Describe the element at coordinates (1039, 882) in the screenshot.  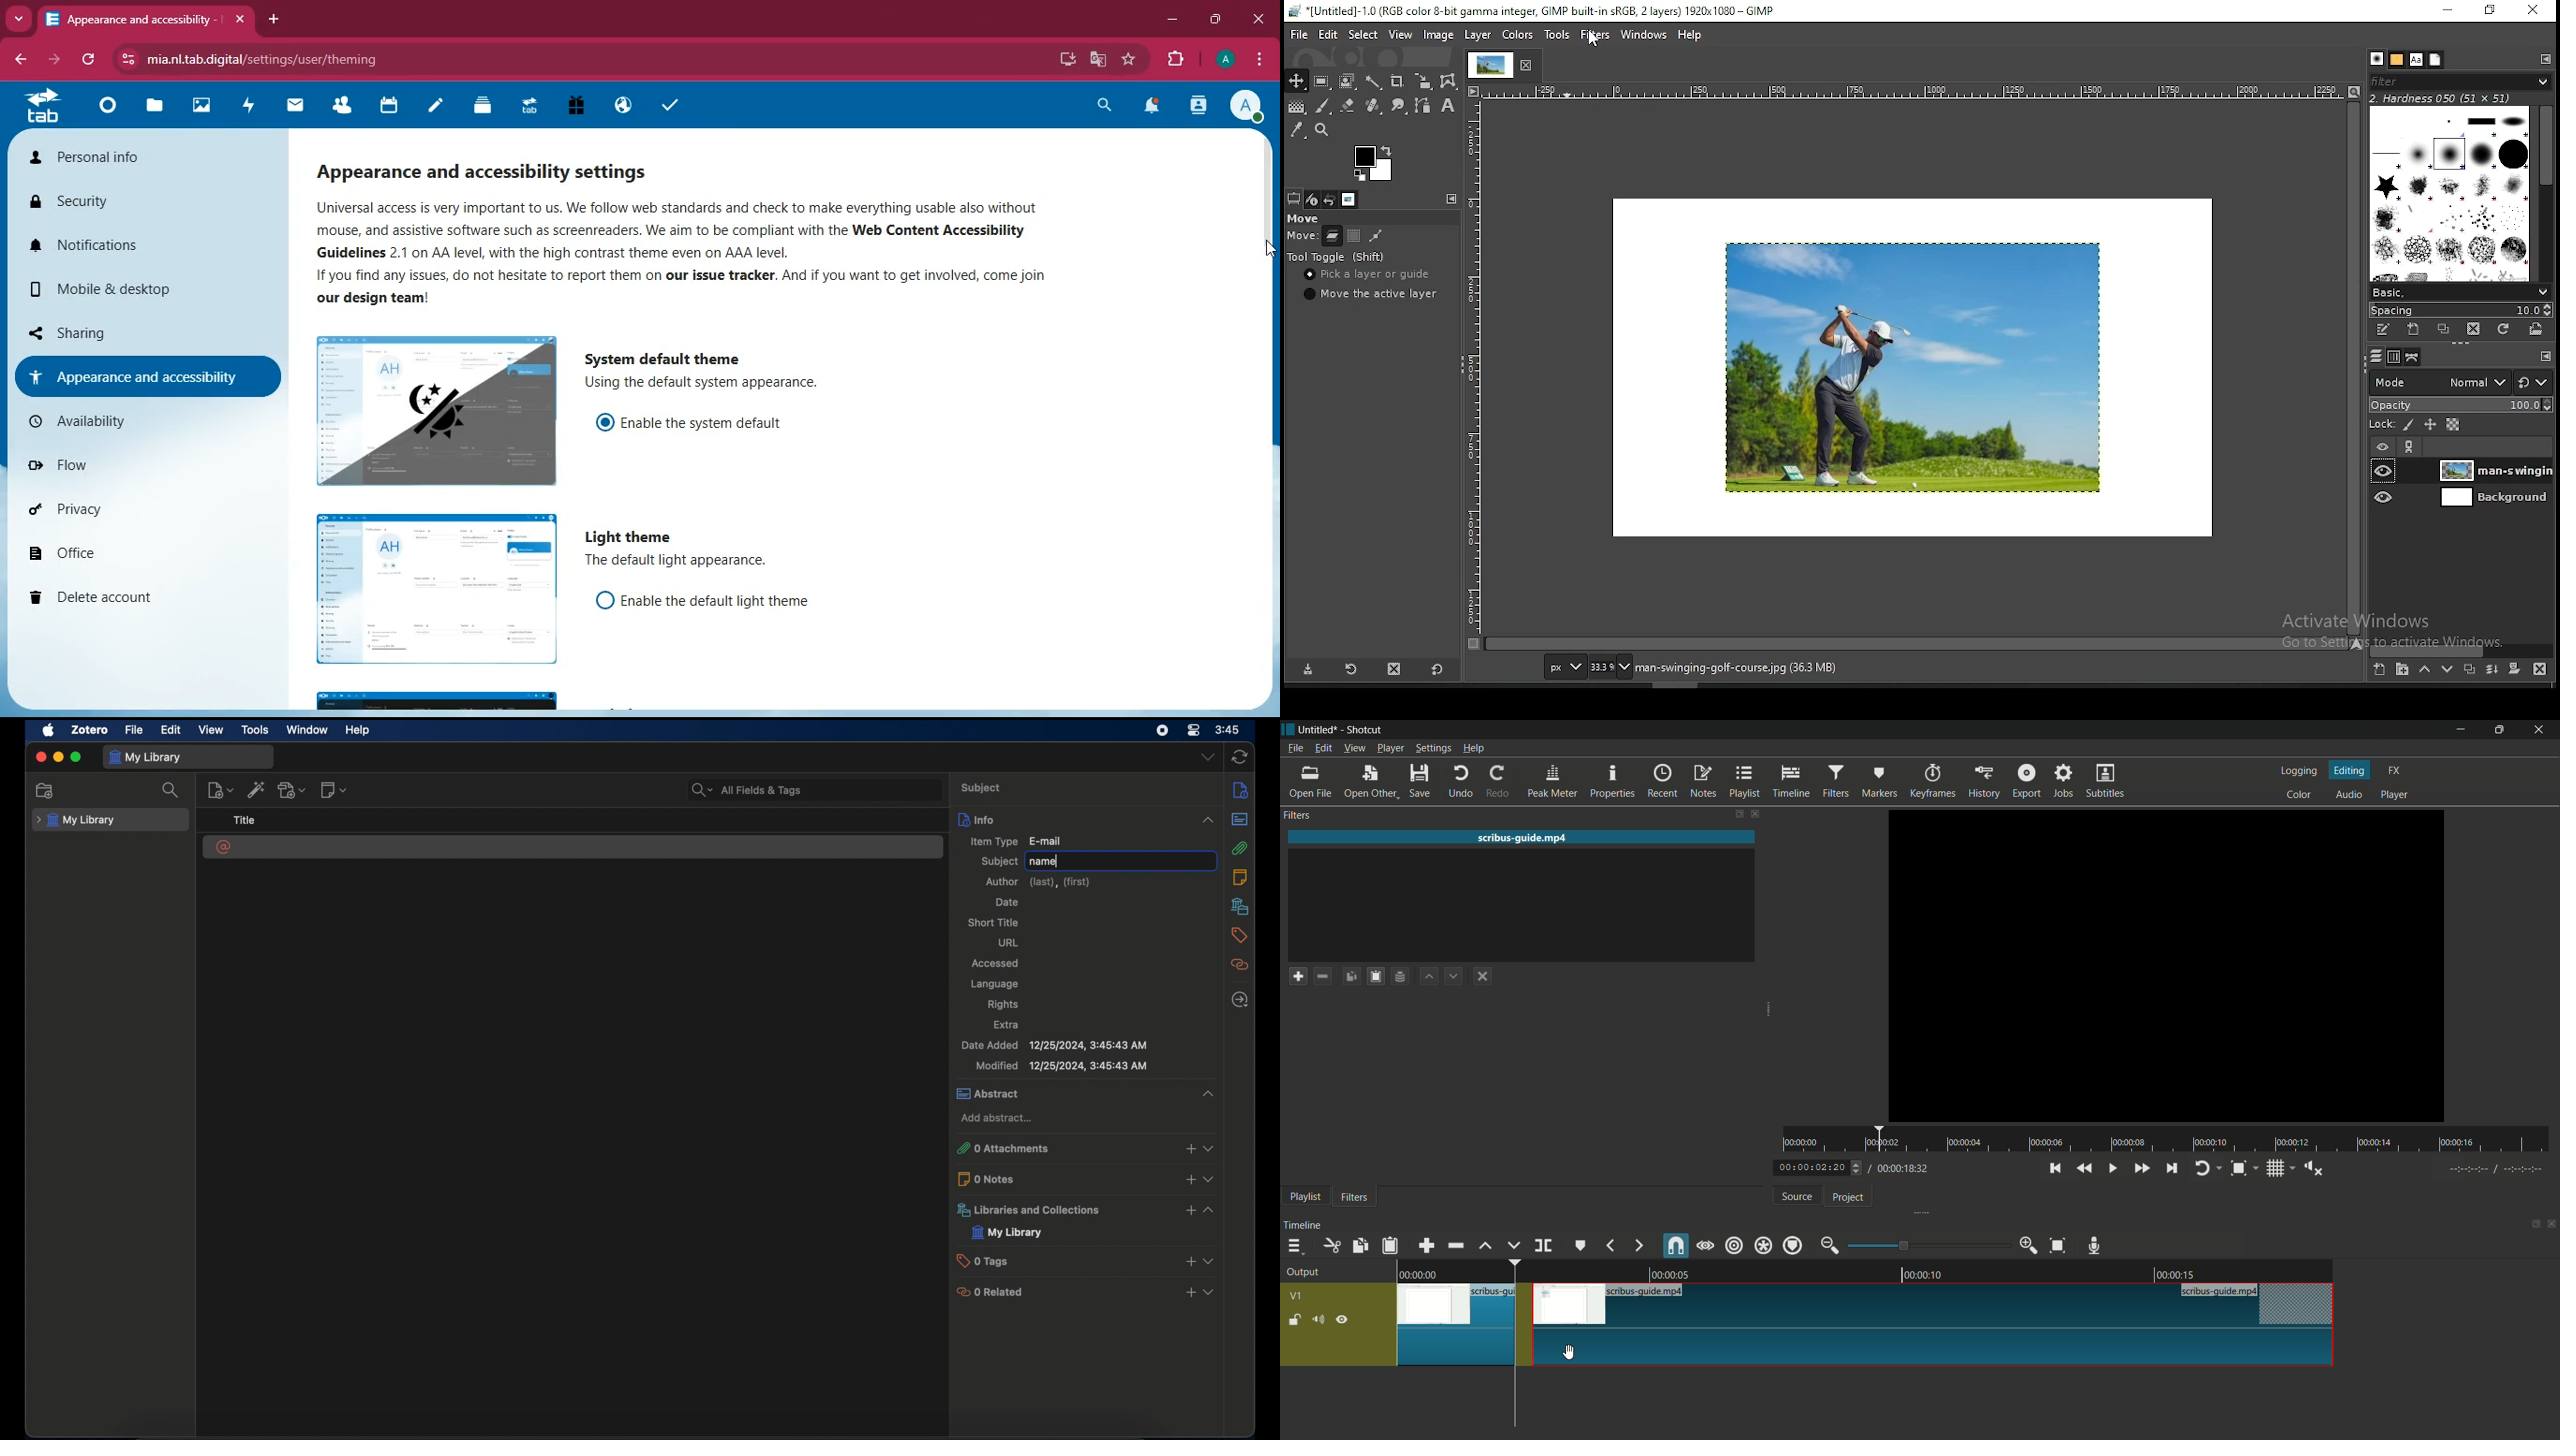
I see `author` at that location.